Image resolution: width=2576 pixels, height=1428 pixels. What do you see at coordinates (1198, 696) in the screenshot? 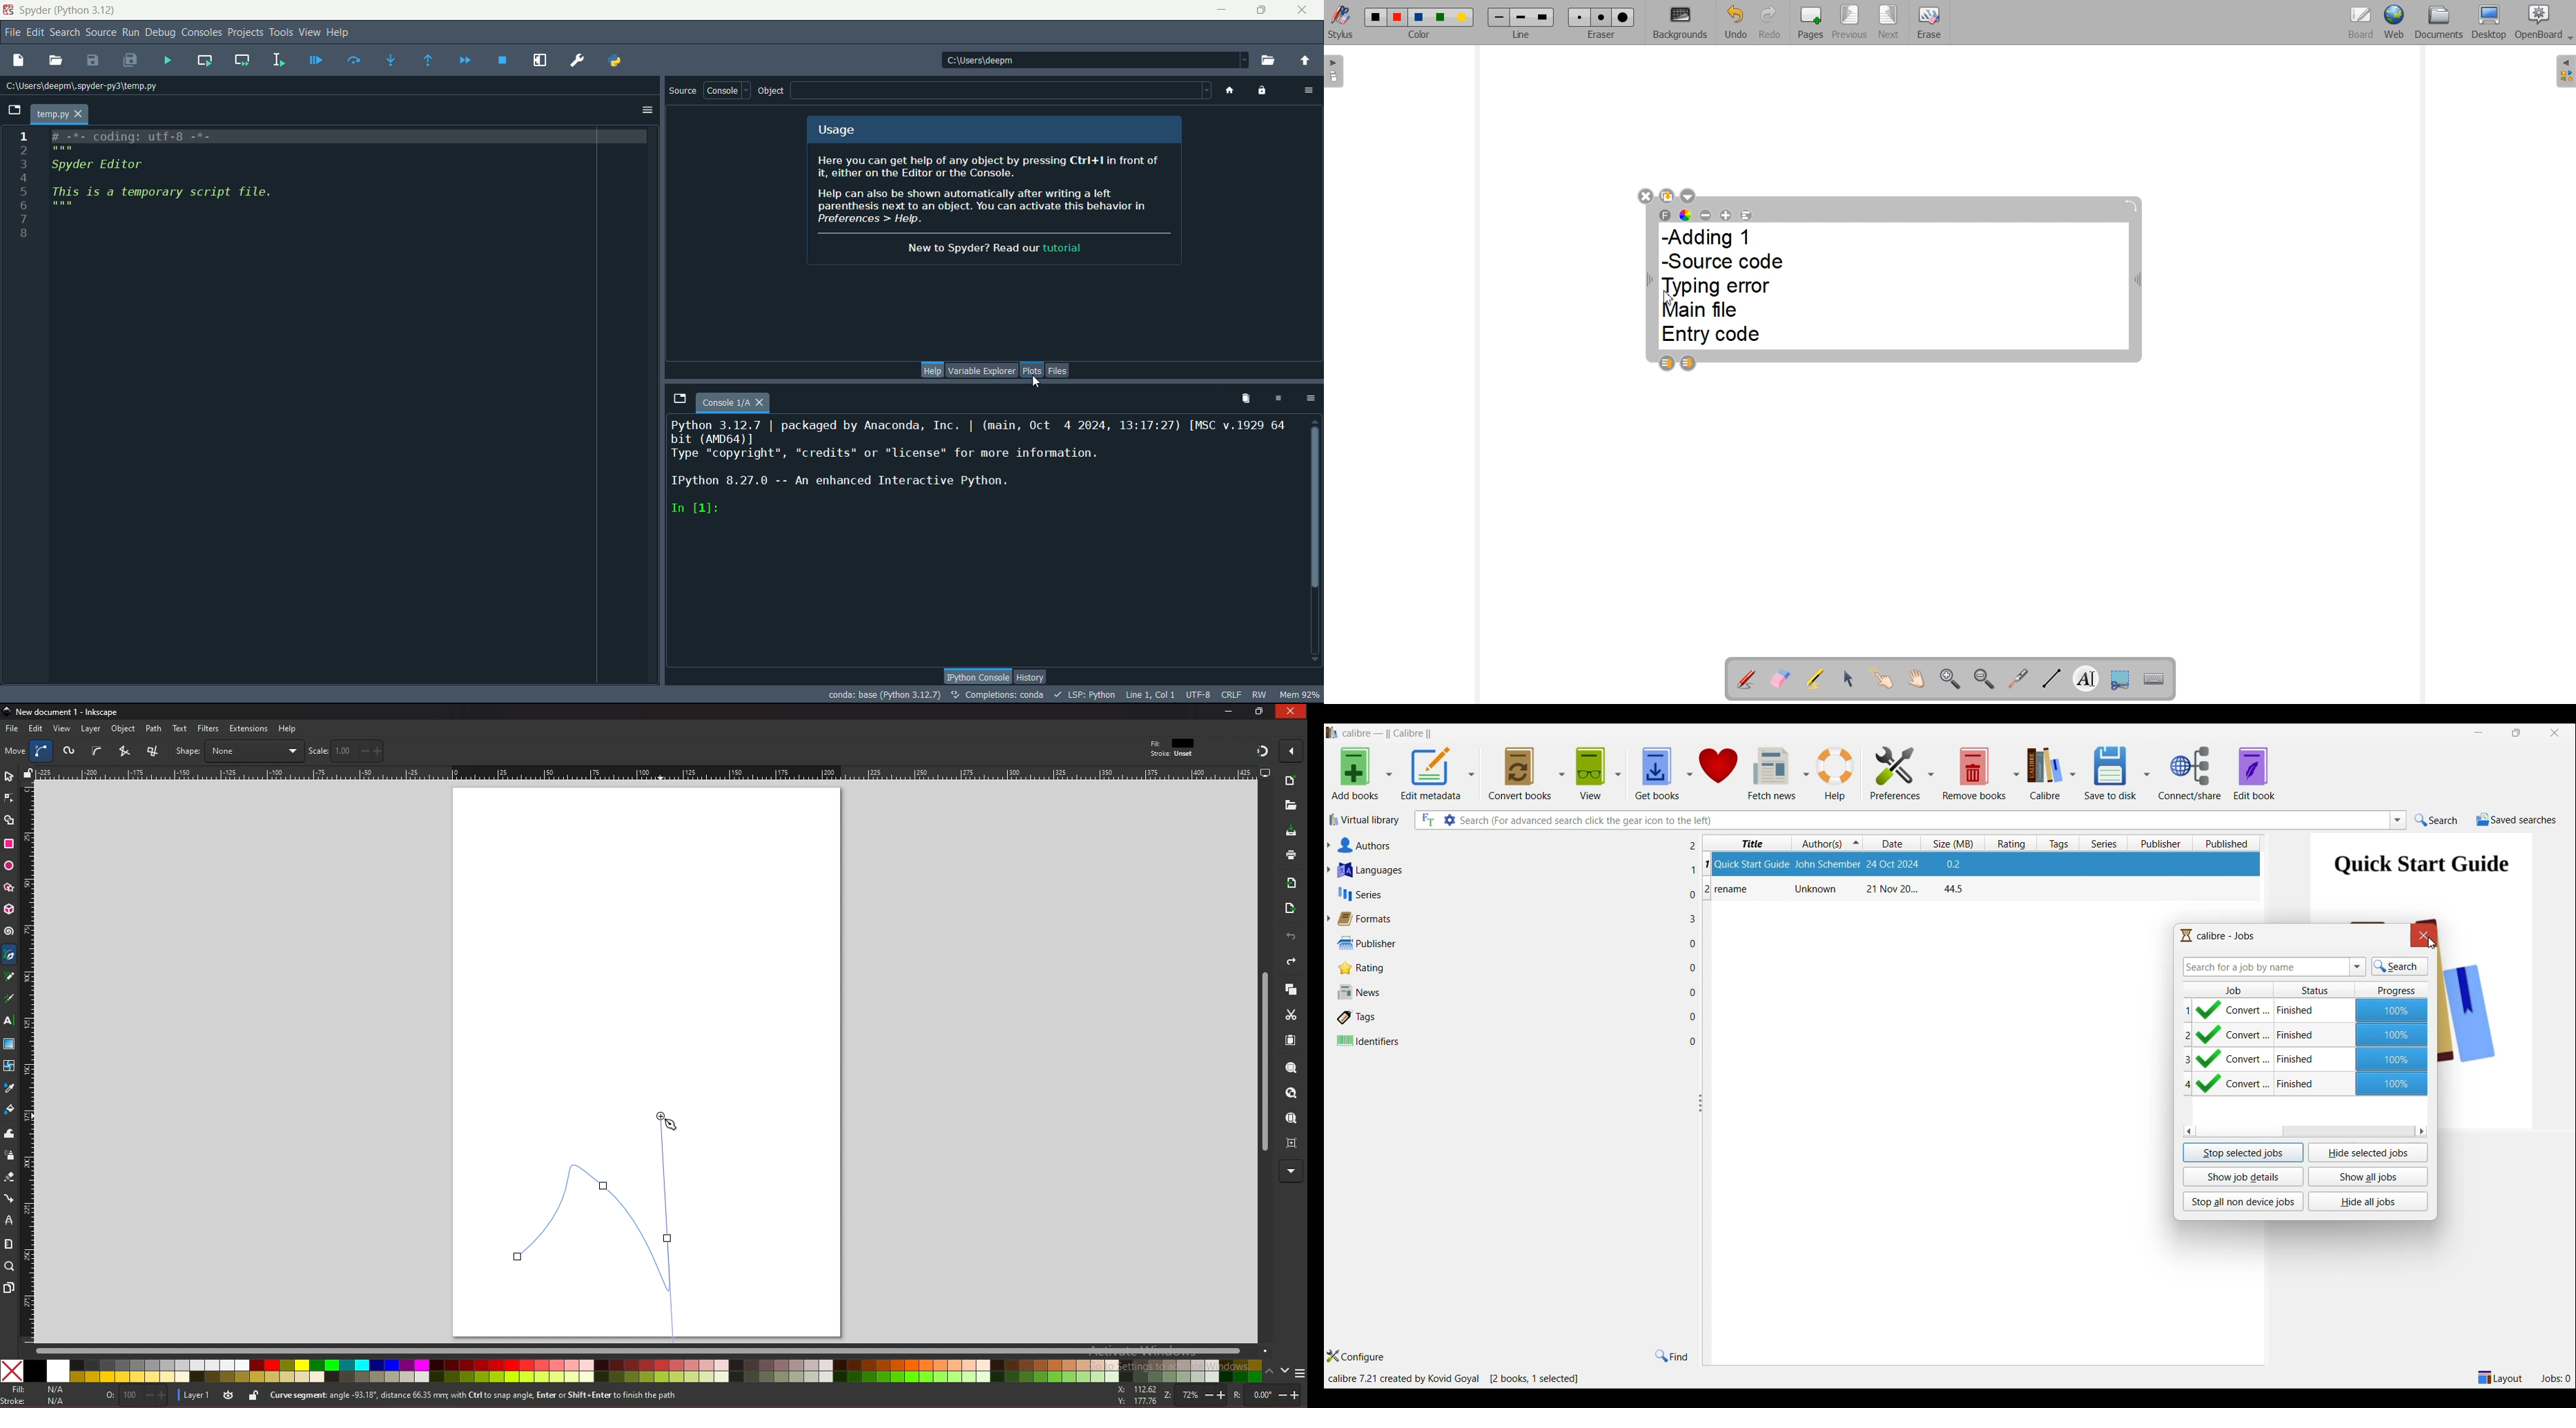
I see `UTF` at bounding box center [1198, 696].